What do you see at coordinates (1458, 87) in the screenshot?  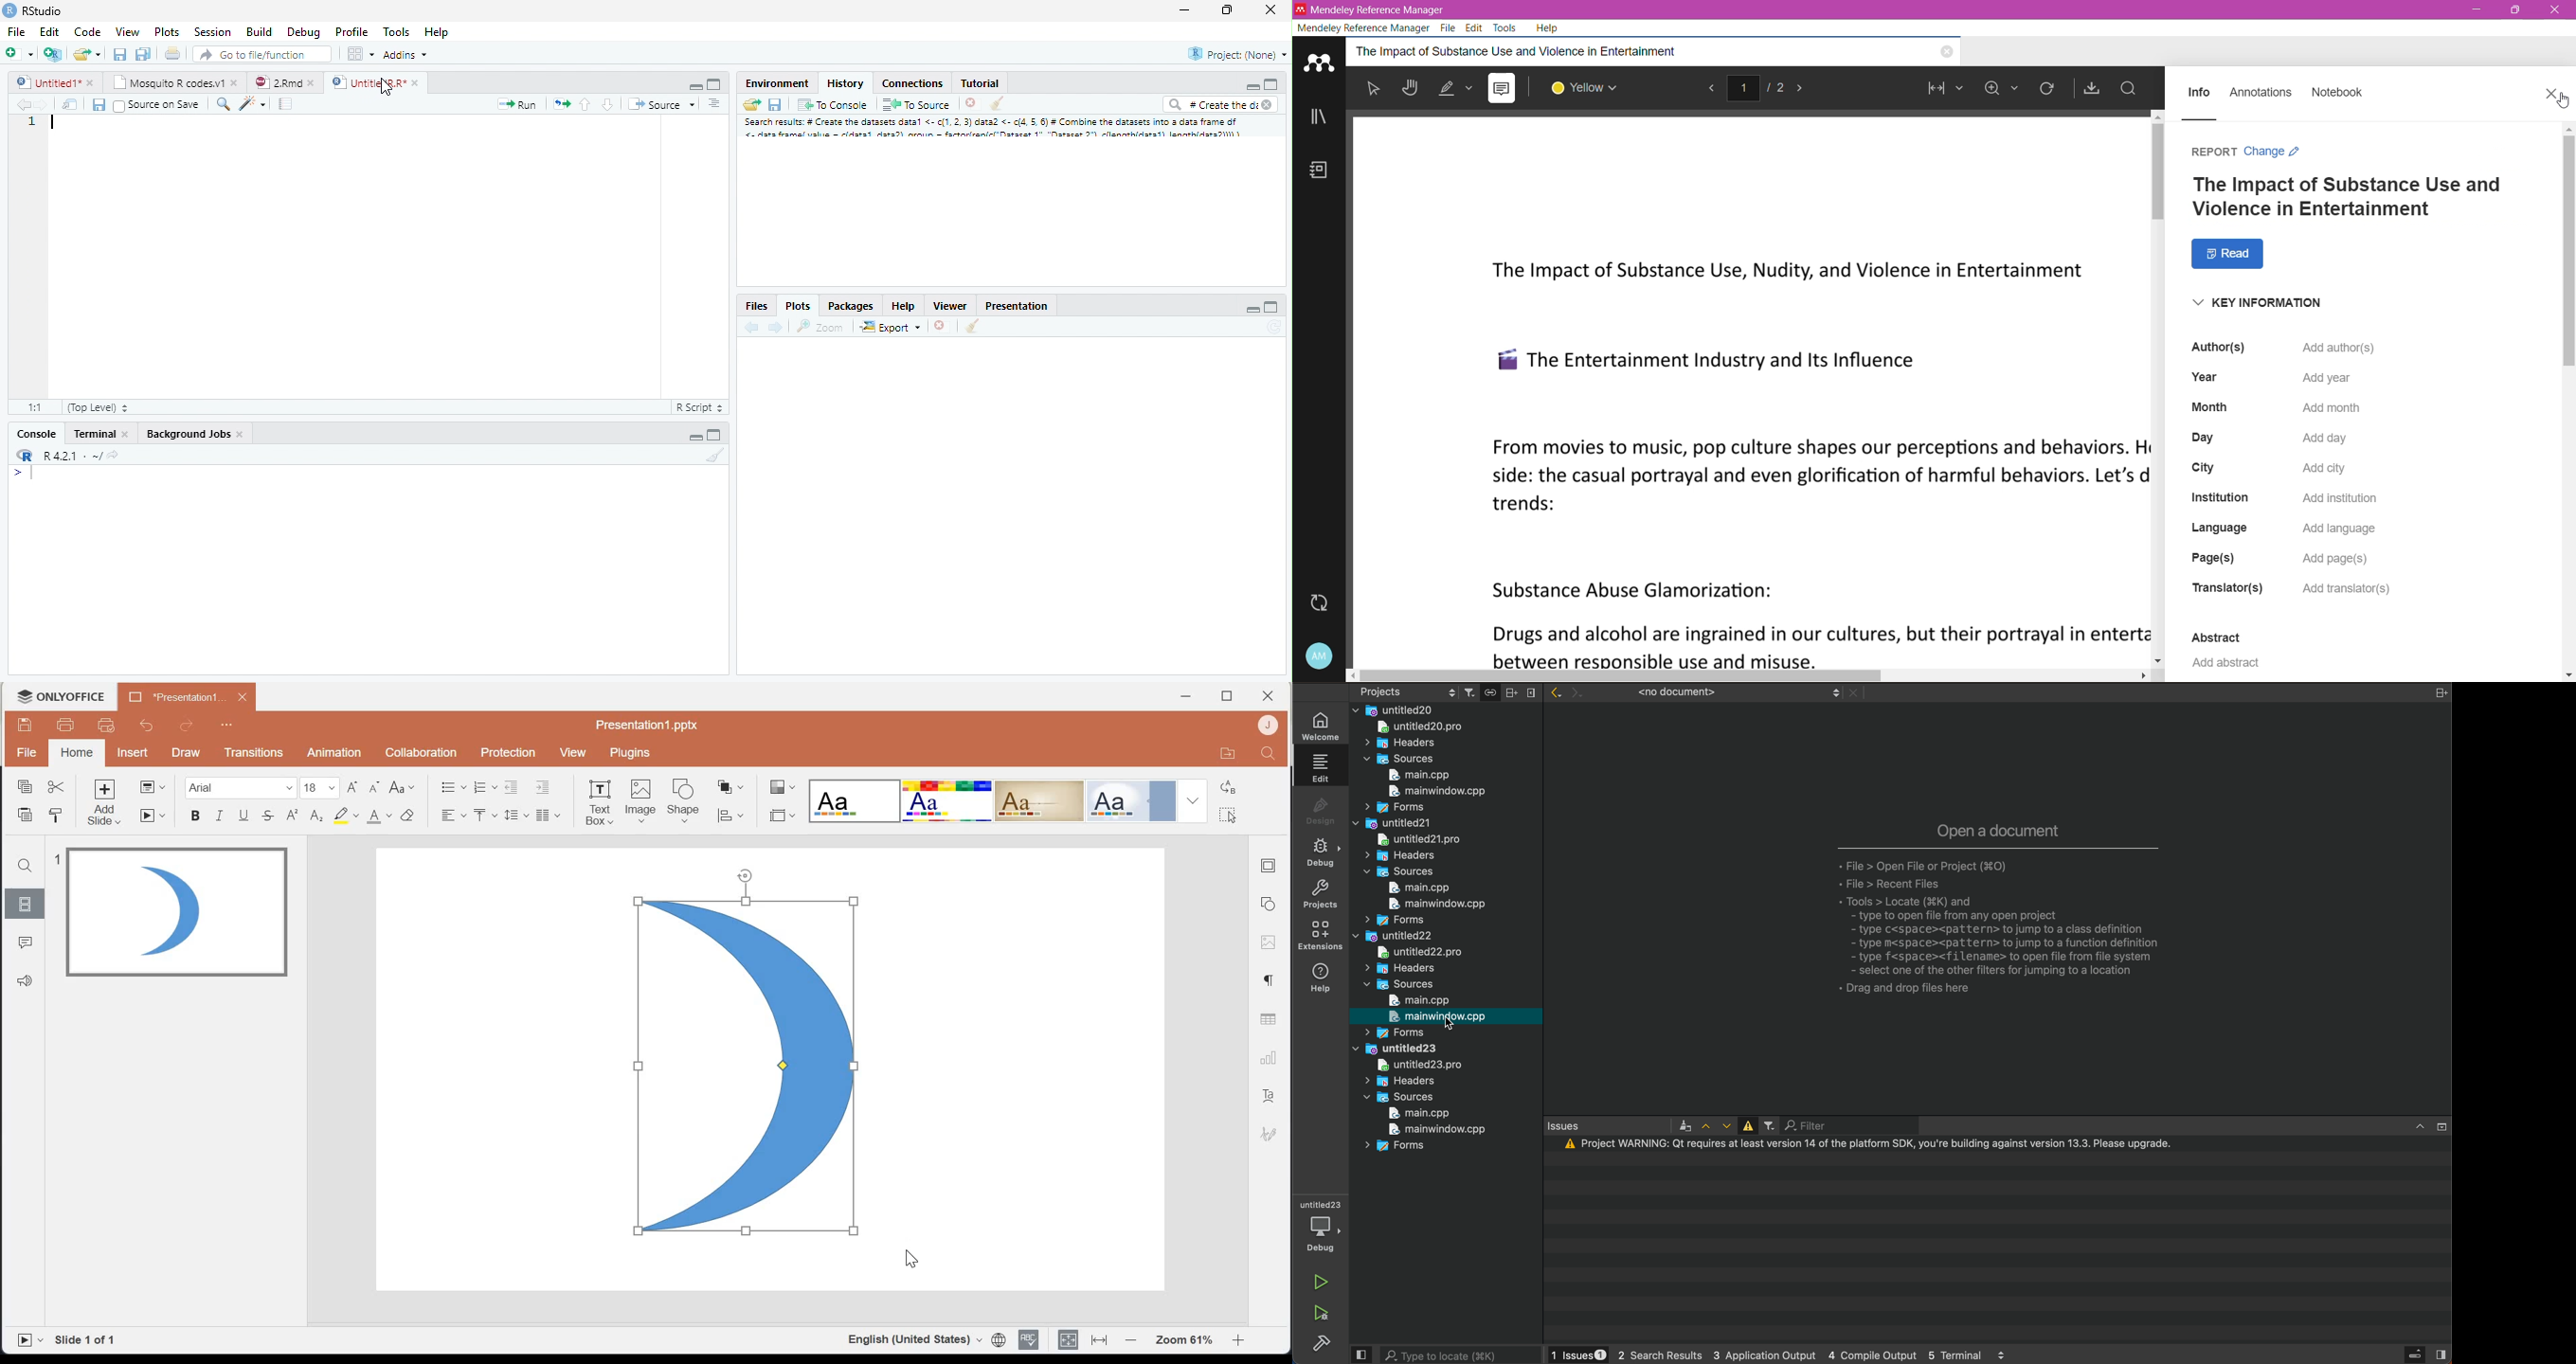 I see `Highlight options` at bounding box center [1458, 87].